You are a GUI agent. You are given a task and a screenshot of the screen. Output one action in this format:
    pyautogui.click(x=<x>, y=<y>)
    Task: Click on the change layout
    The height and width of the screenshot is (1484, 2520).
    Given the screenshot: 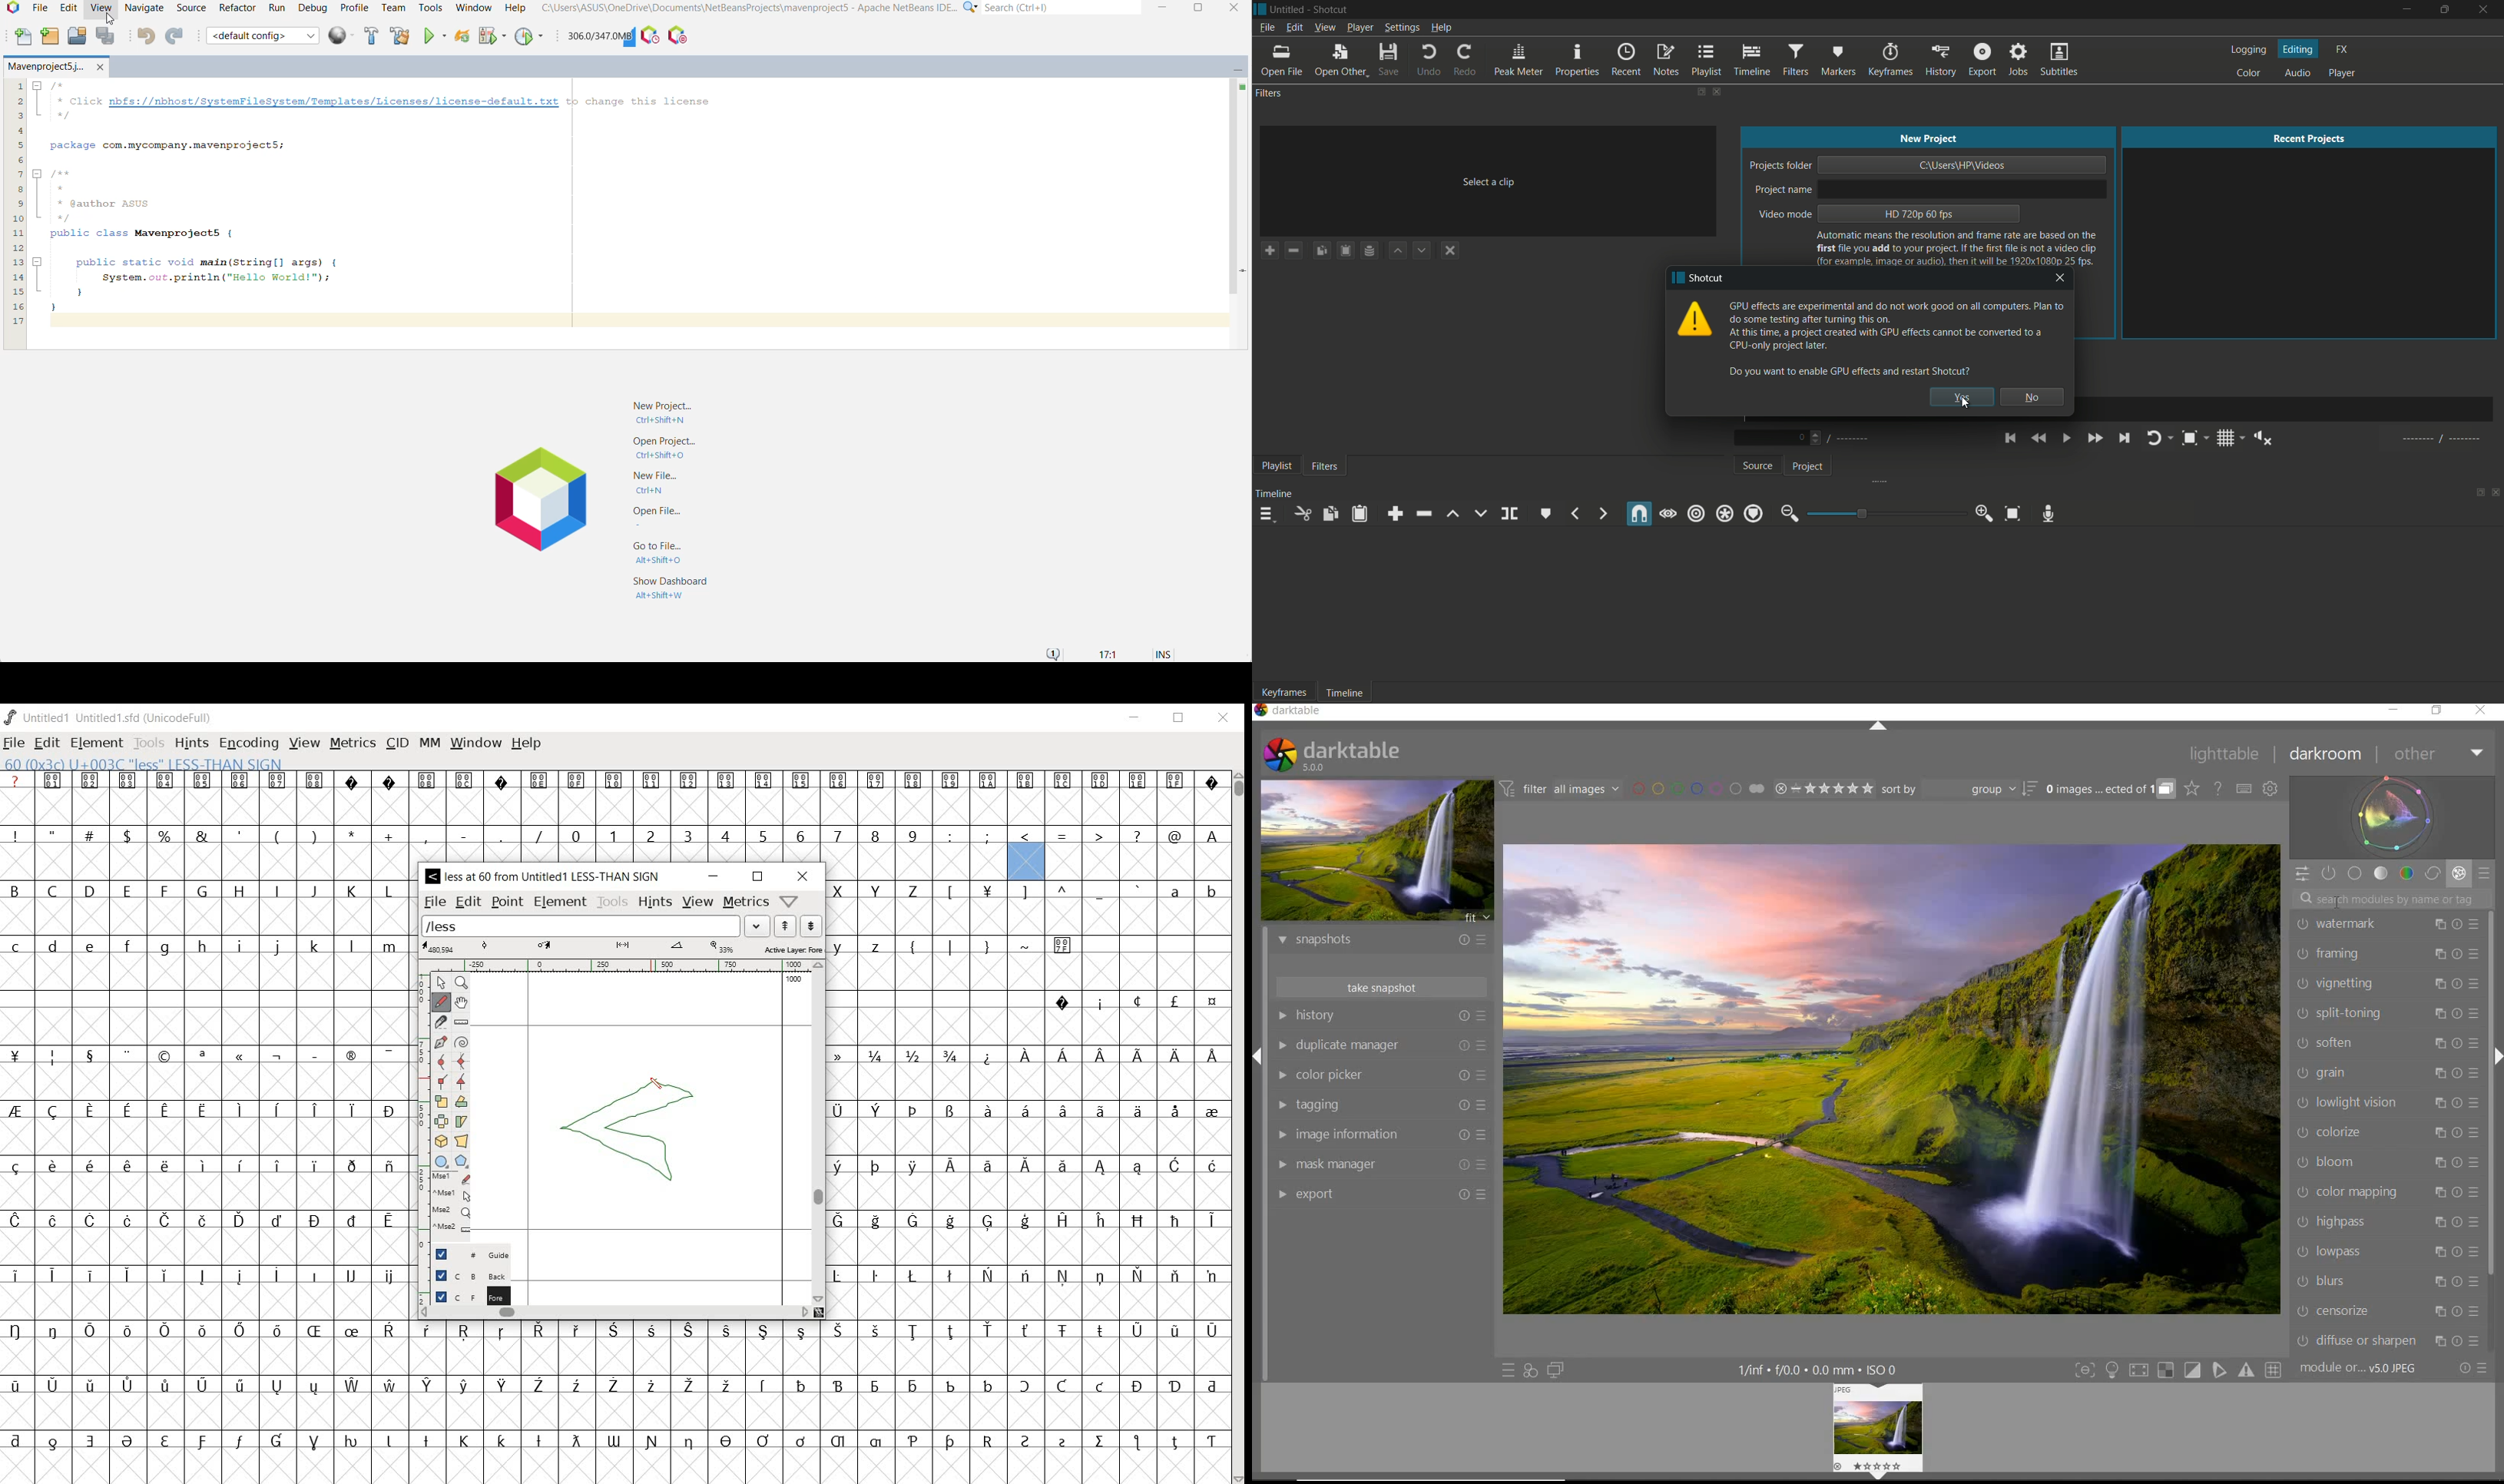 What is the action you would take?
    pyautogui.click(x=1696, y=91)
    